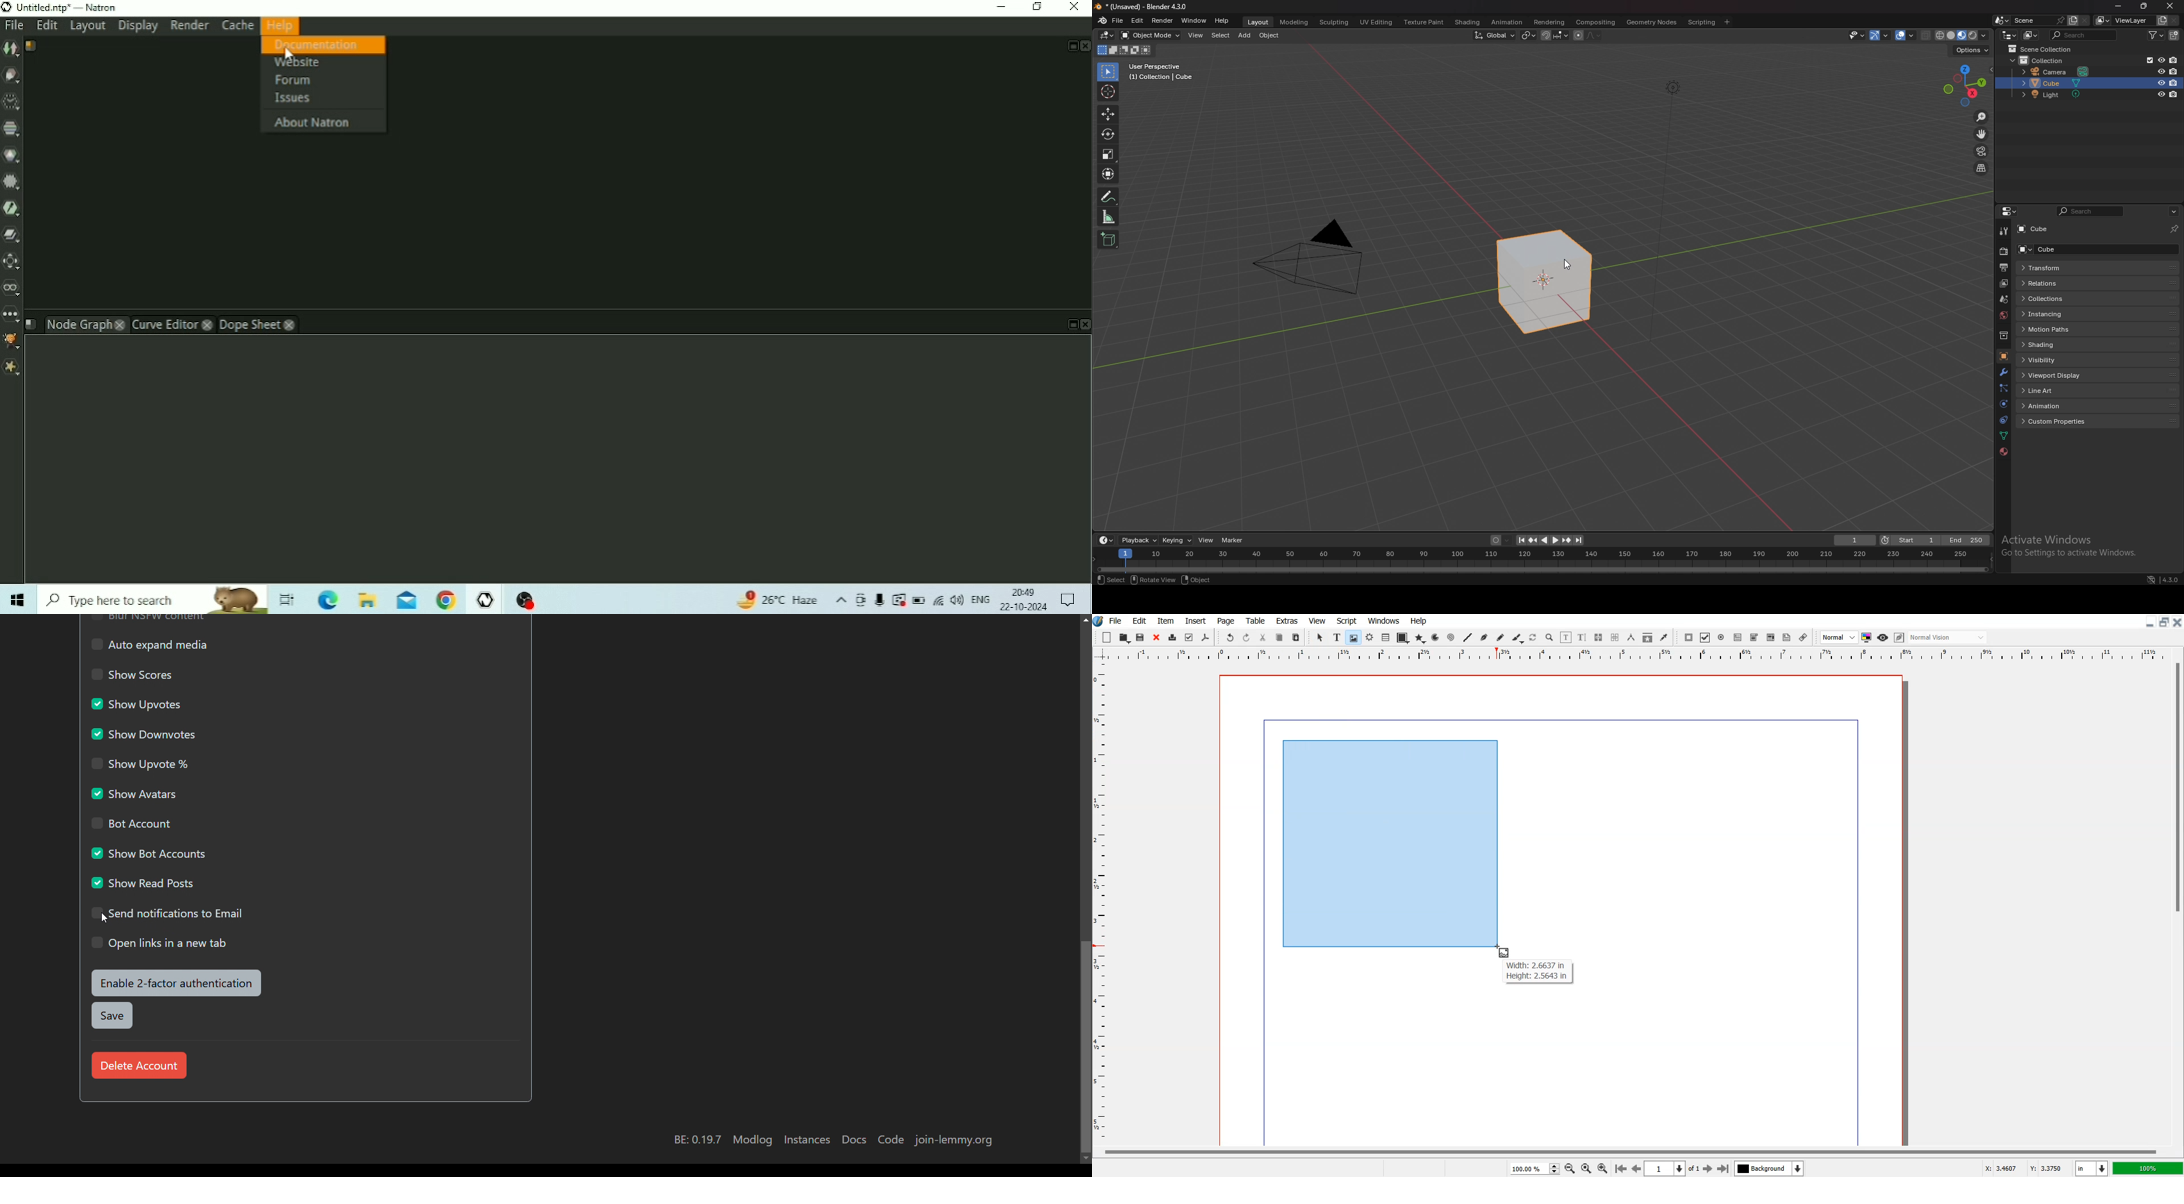 The image size is (2184, 1204). Describe the element at coordinates (1124, 50) in the screenshot. I see `mode` at that location.